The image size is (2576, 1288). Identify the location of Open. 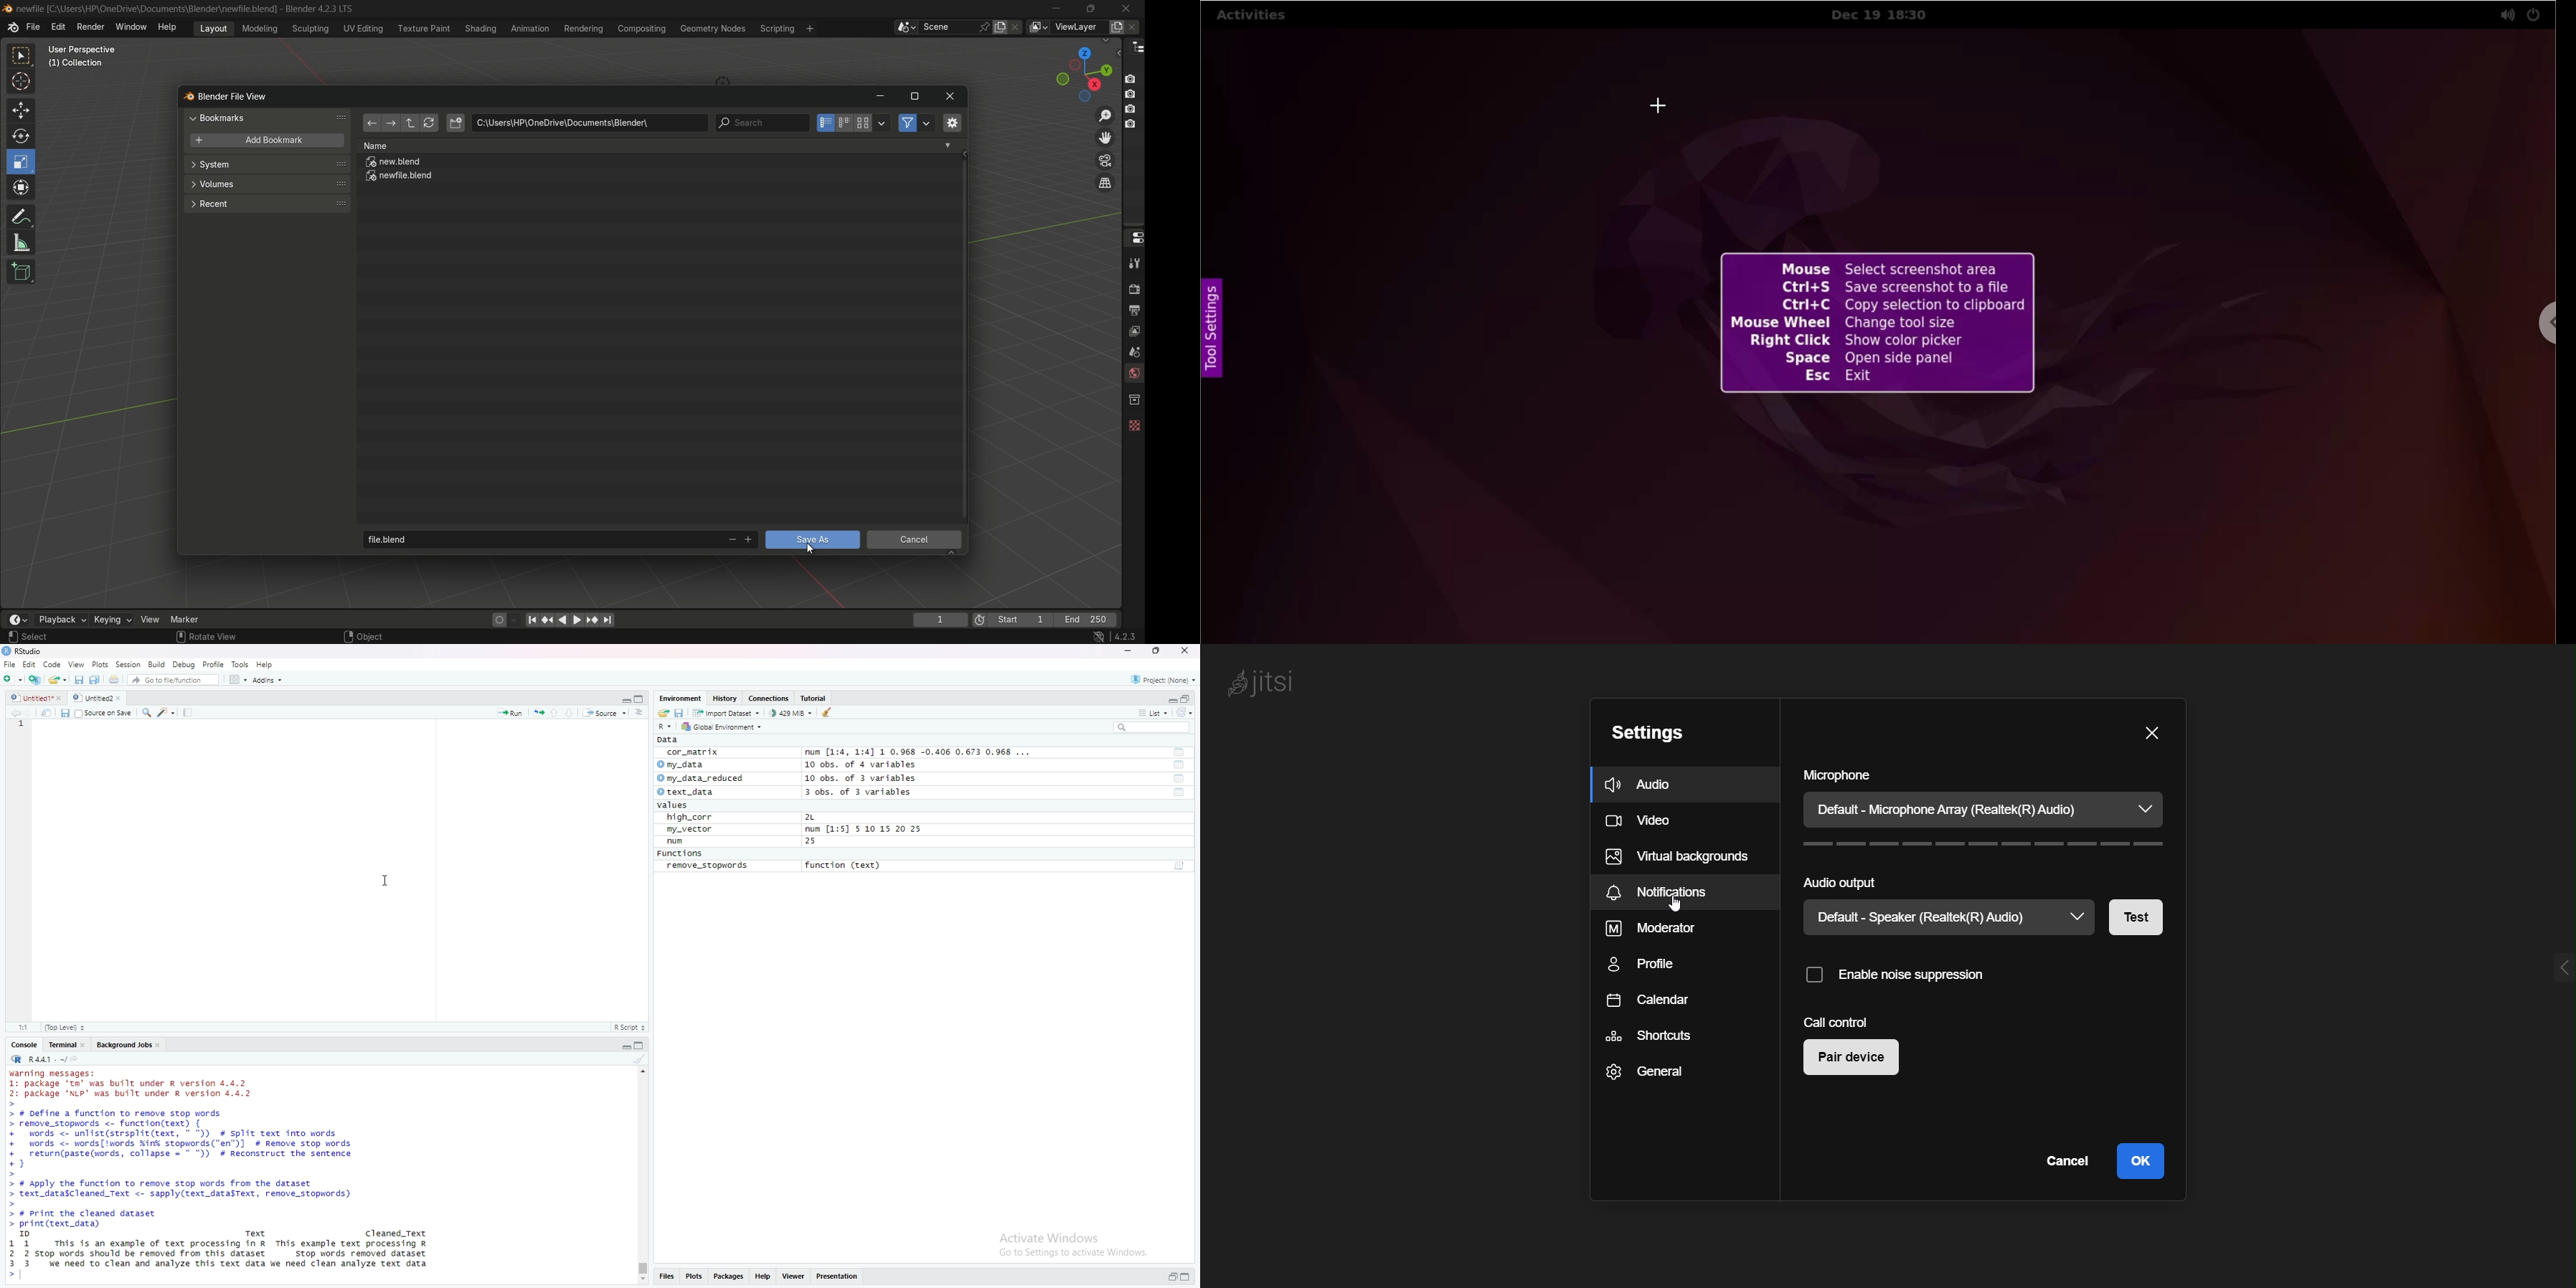
(56, 680).